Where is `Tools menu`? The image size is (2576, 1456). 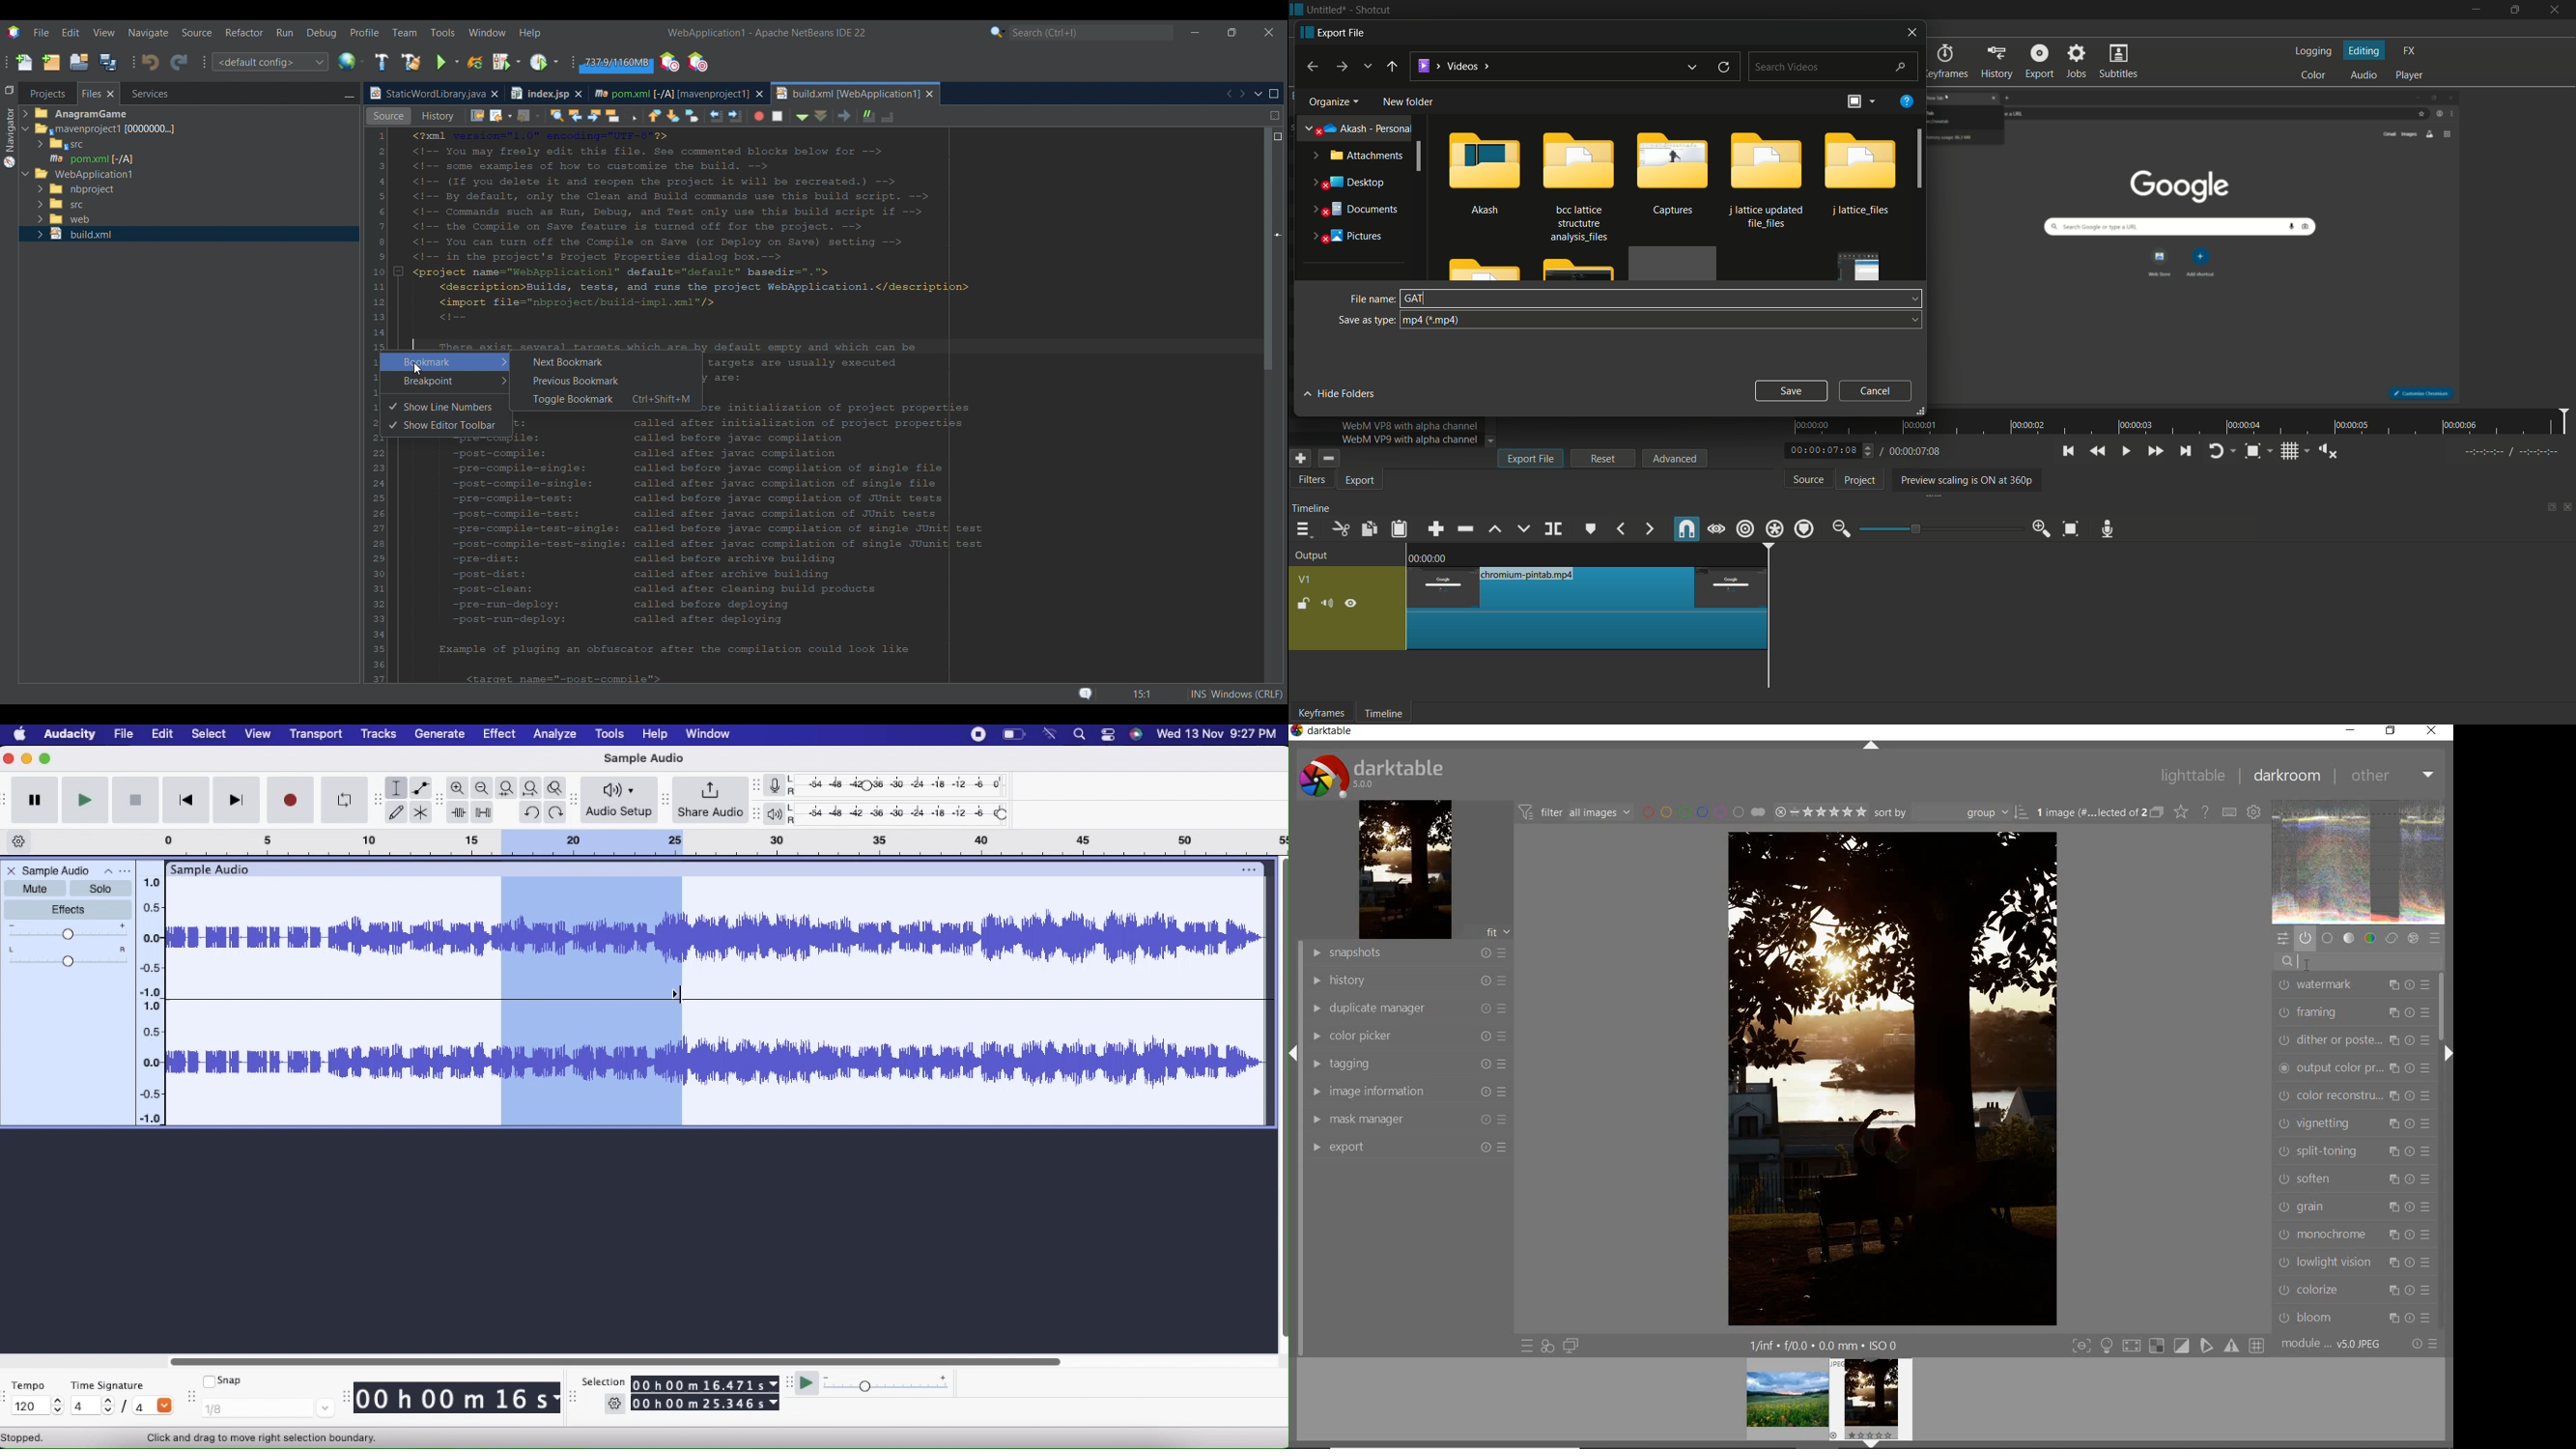
Tools menu is located at coordinates (443, 32).